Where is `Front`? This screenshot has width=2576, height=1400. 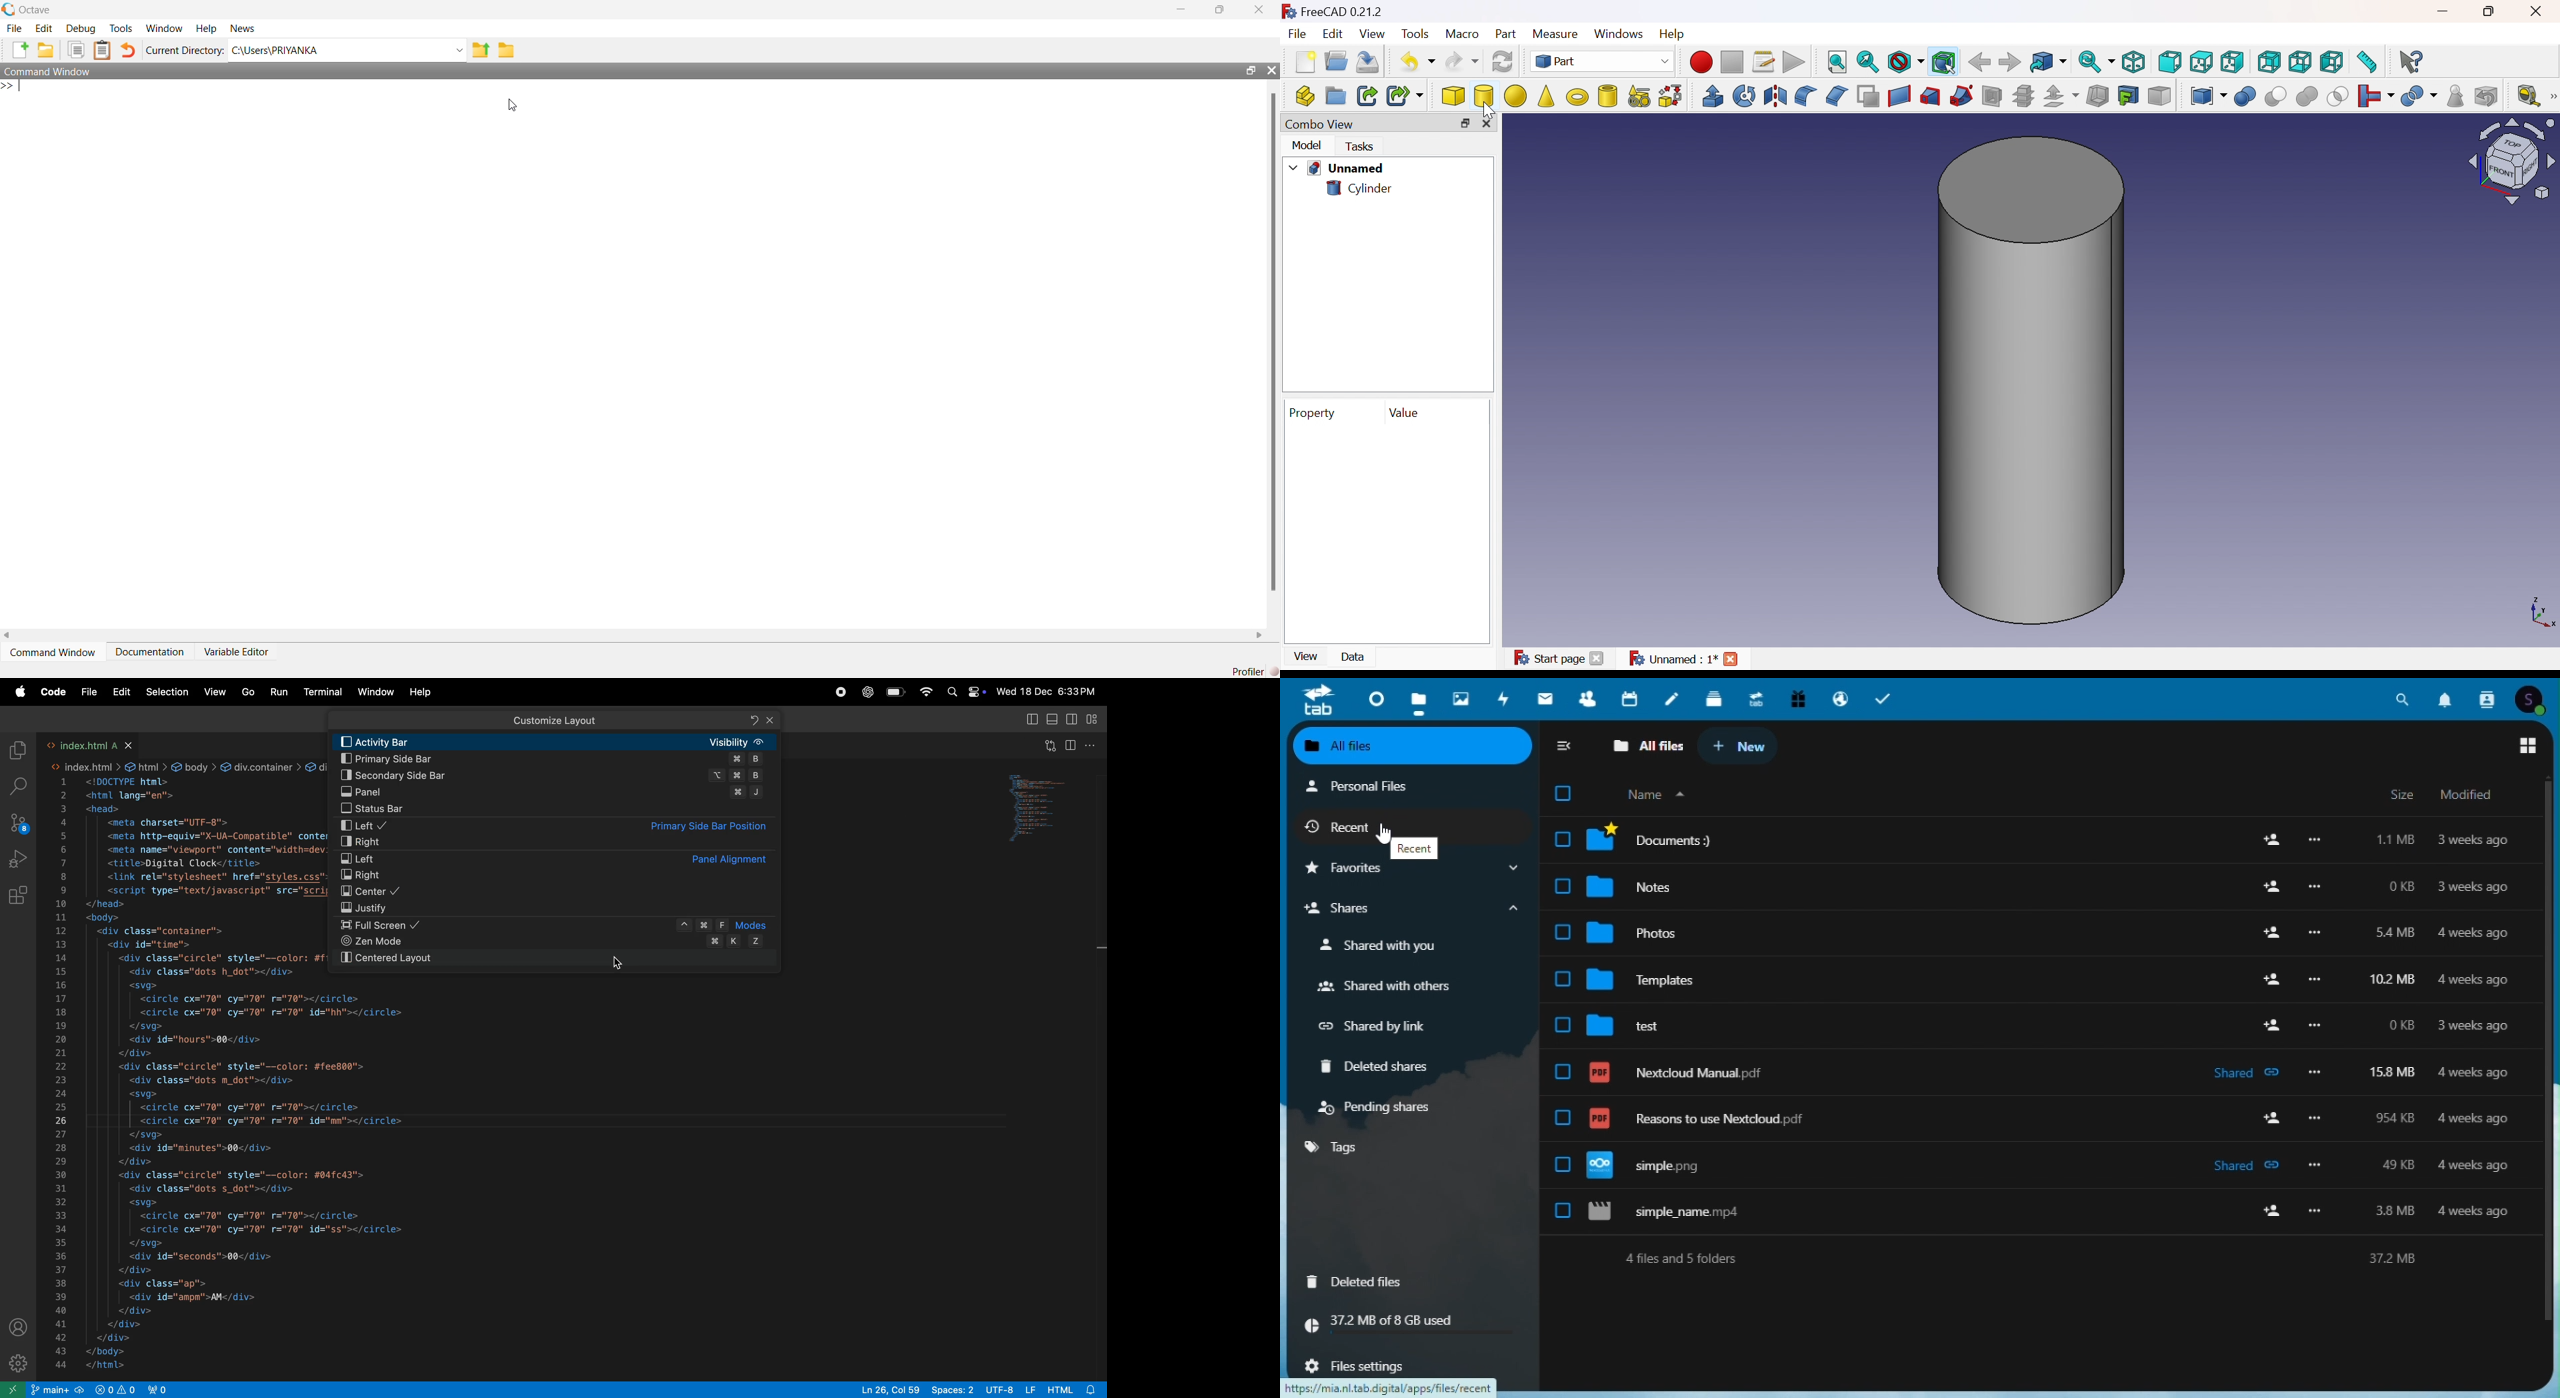 Front is located at coordinates (2170, 61).